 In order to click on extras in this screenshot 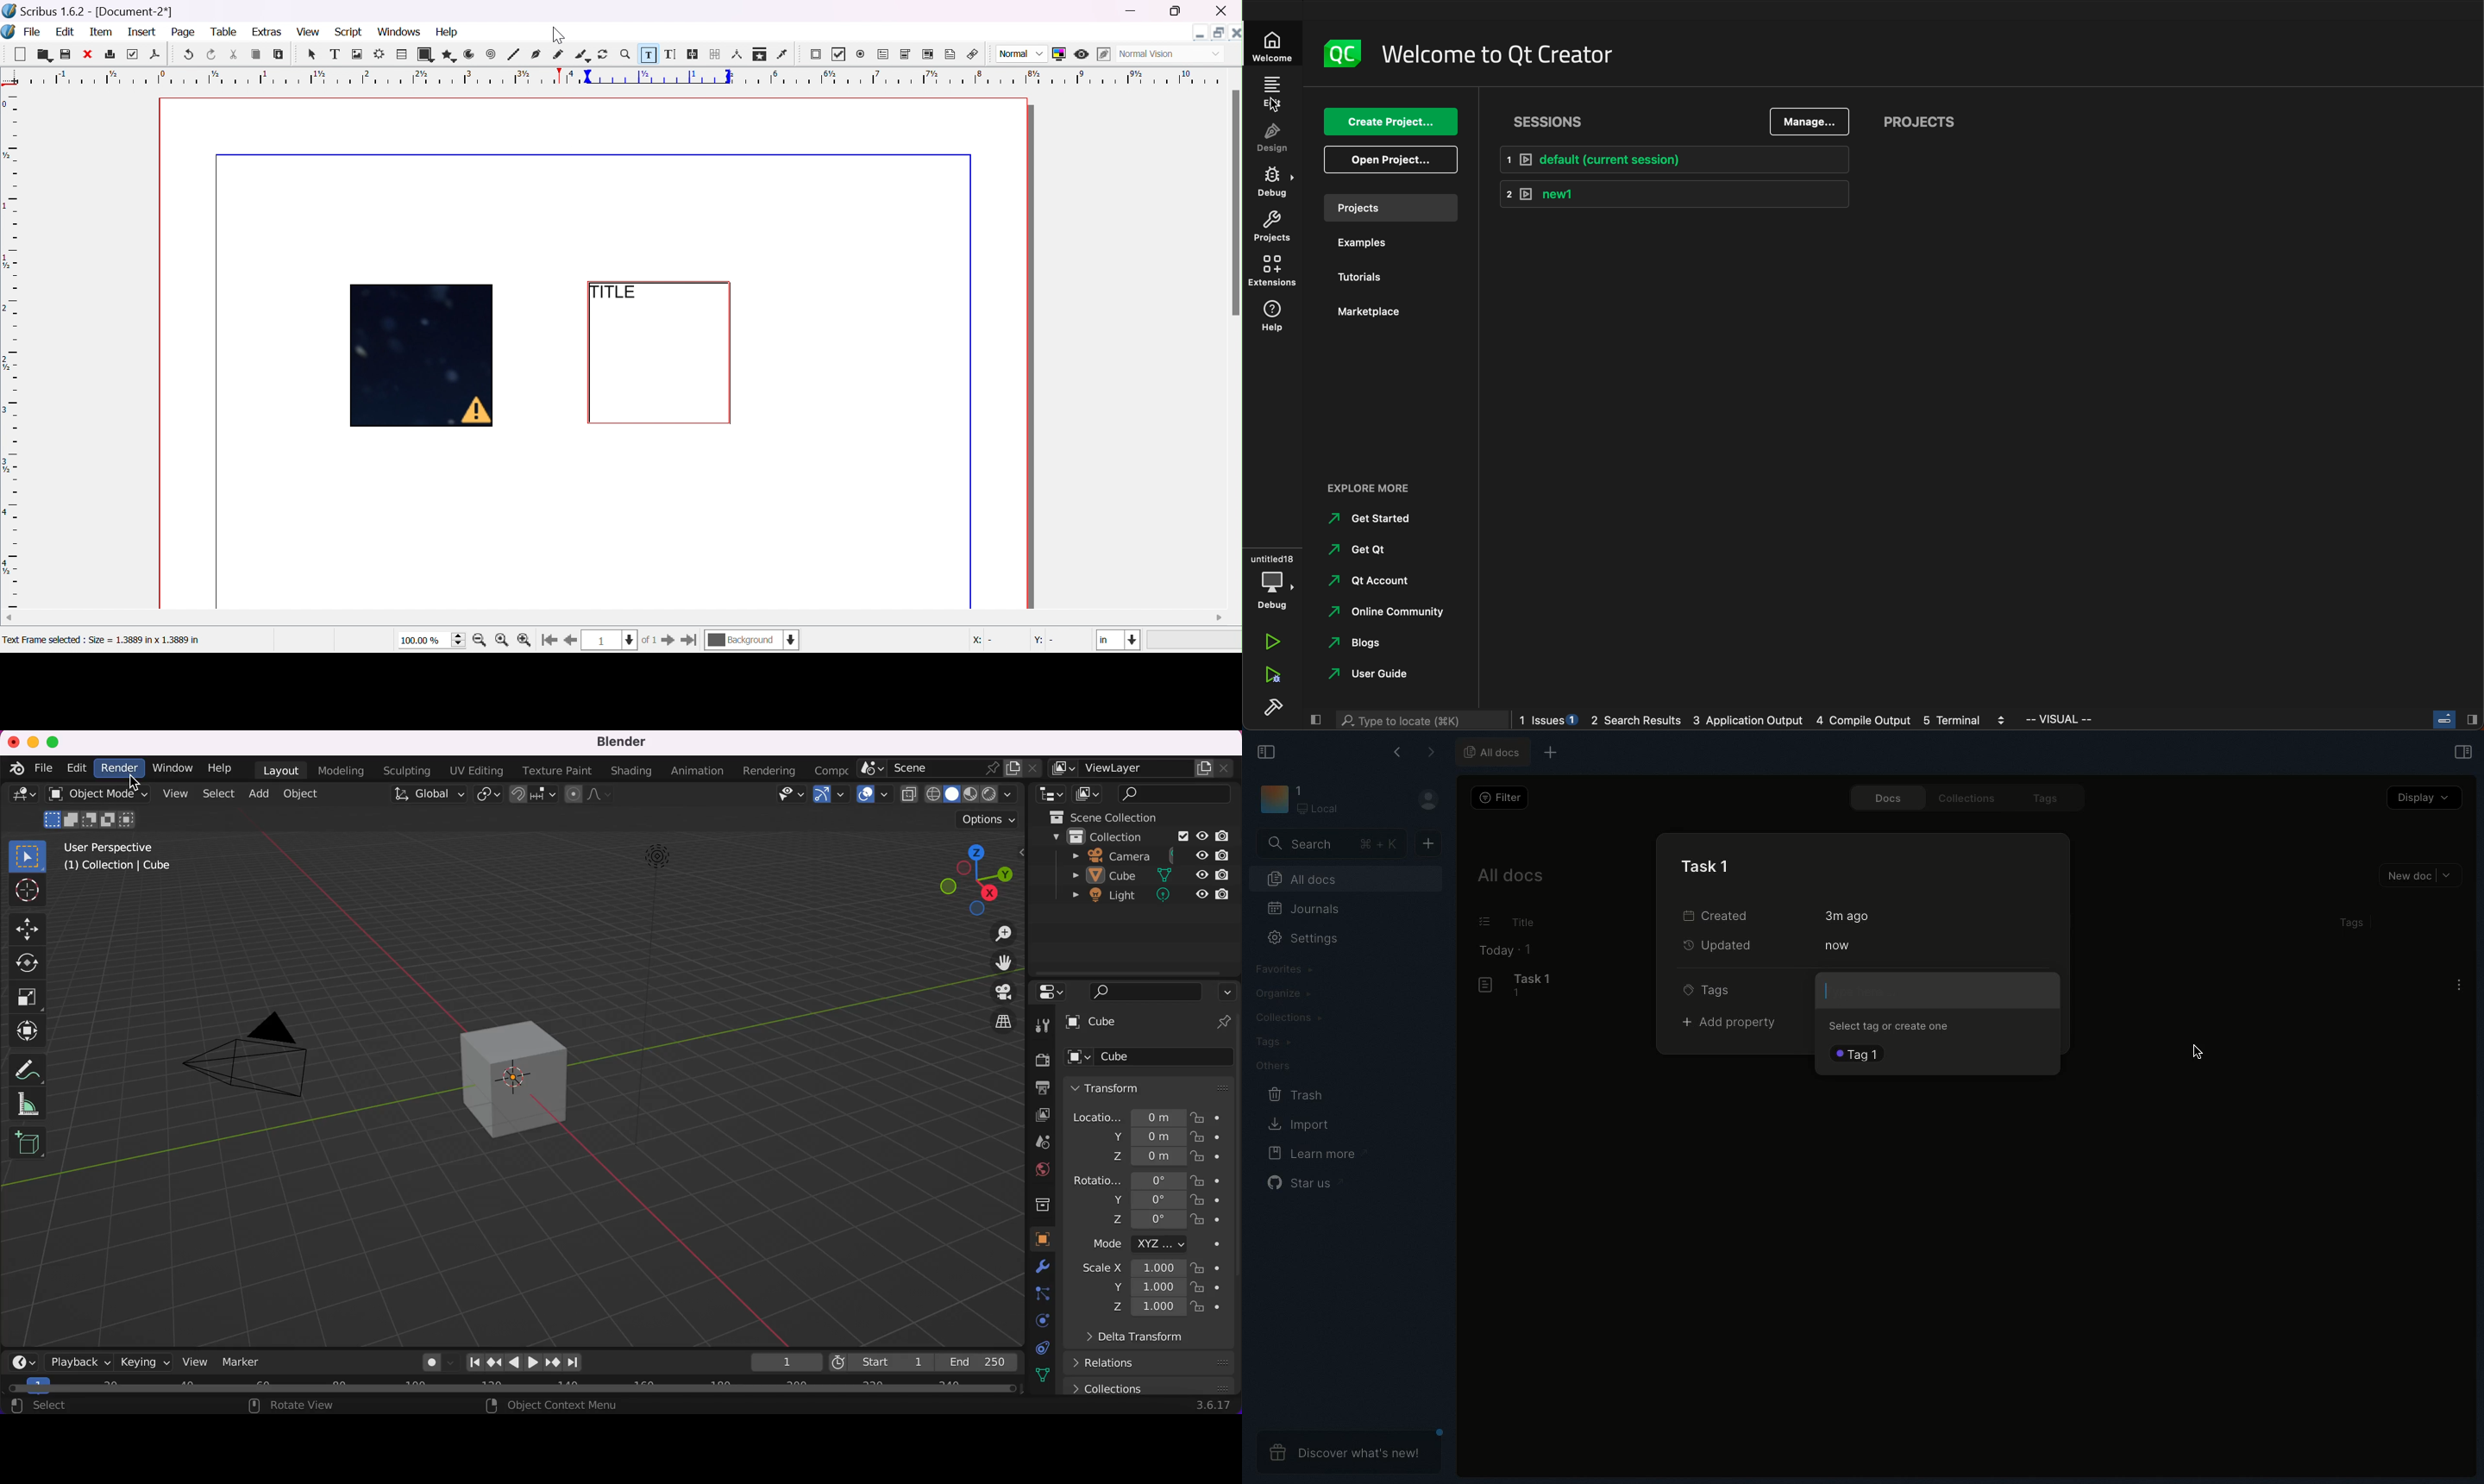, I will do `click(267, 32)`.